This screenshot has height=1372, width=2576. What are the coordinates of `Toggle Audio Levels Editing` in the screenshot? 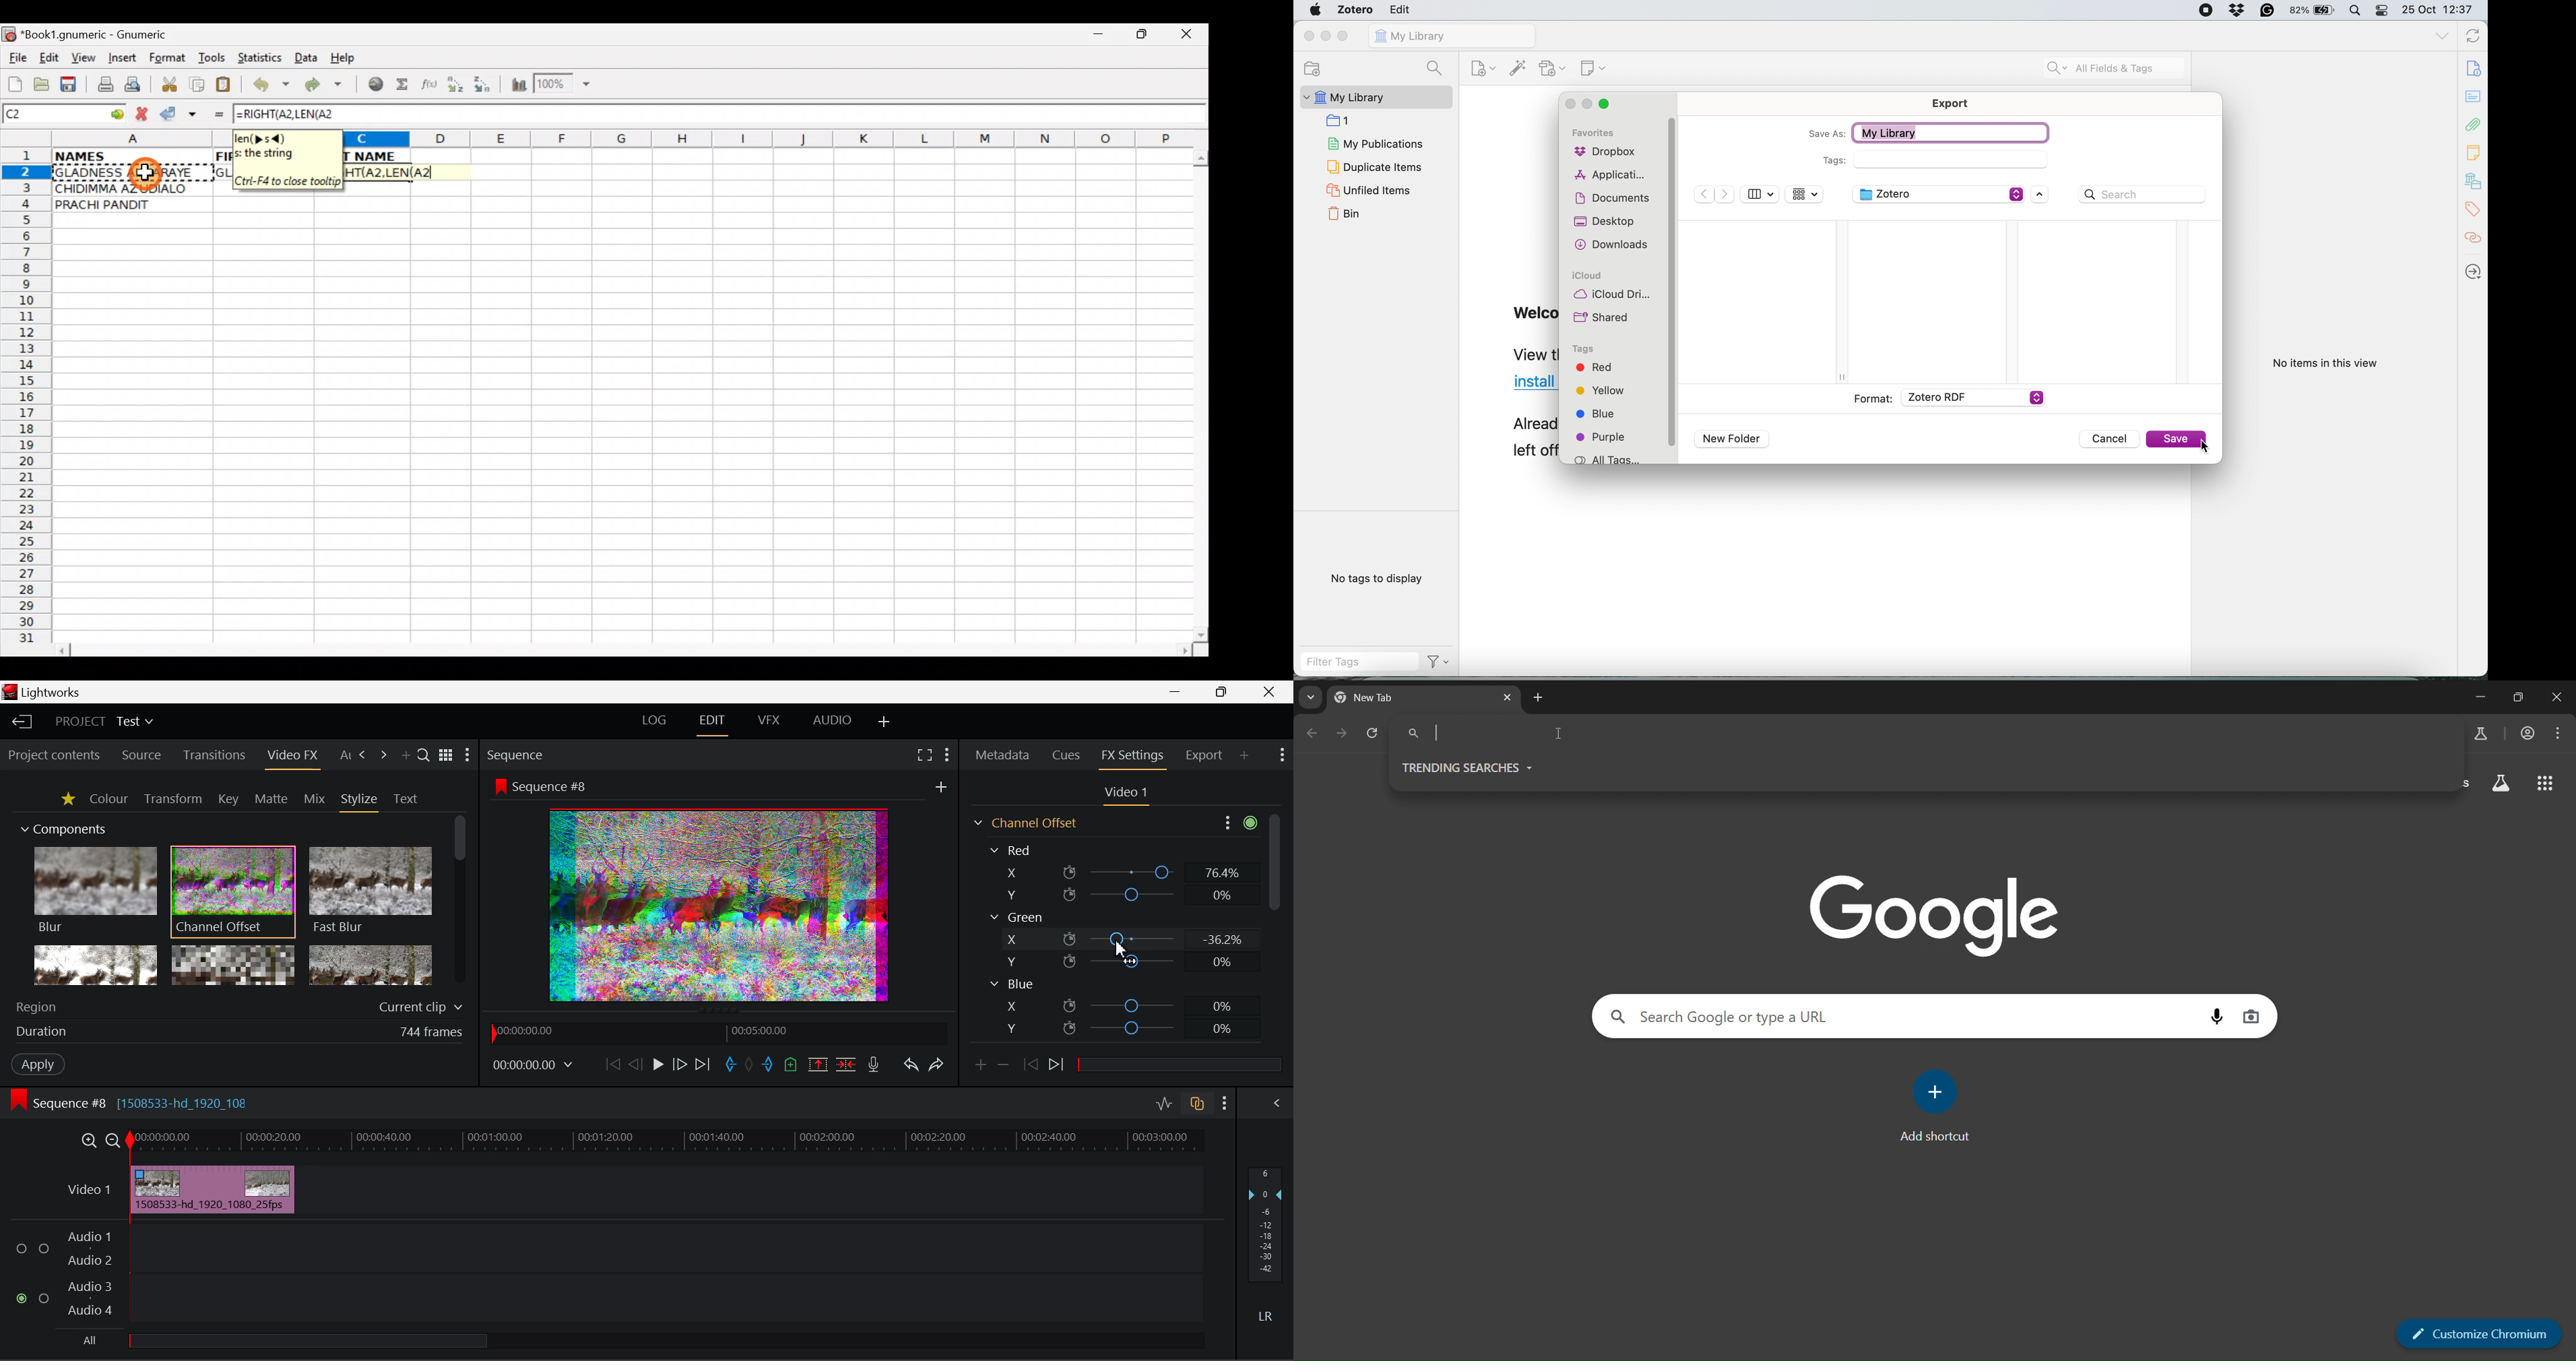 It's located at (1165, 1104).